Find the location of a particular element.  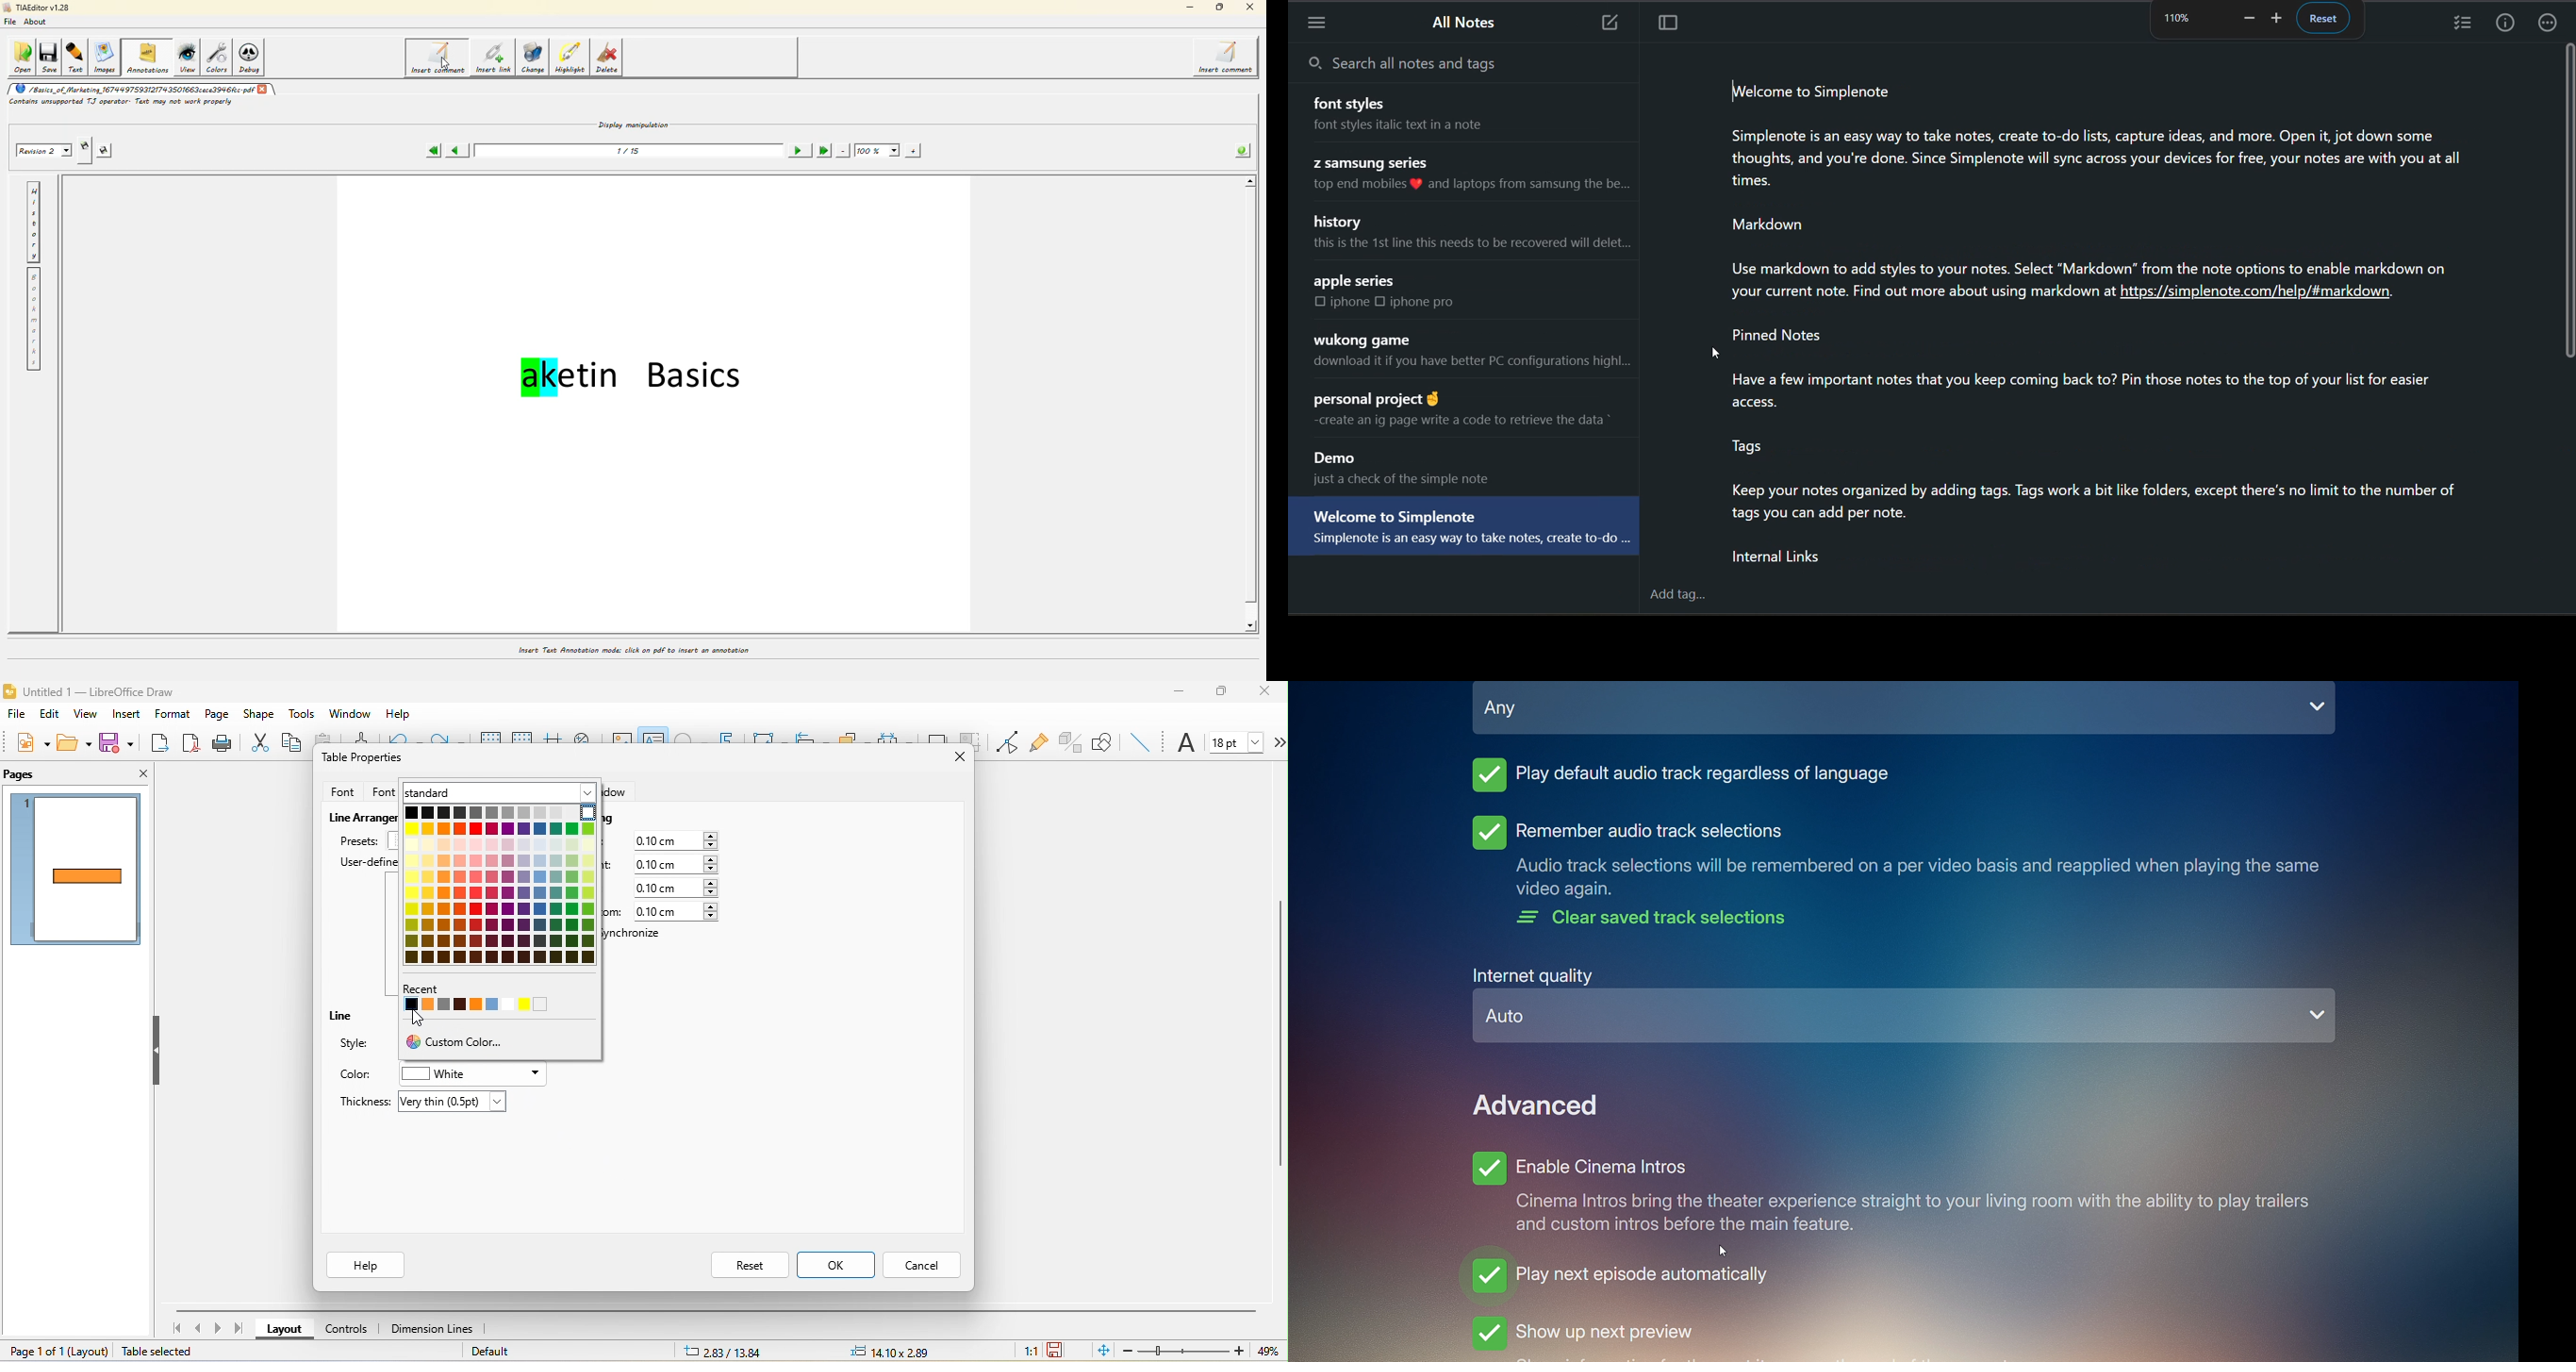

table selected is located at coordinates (160, 1353).